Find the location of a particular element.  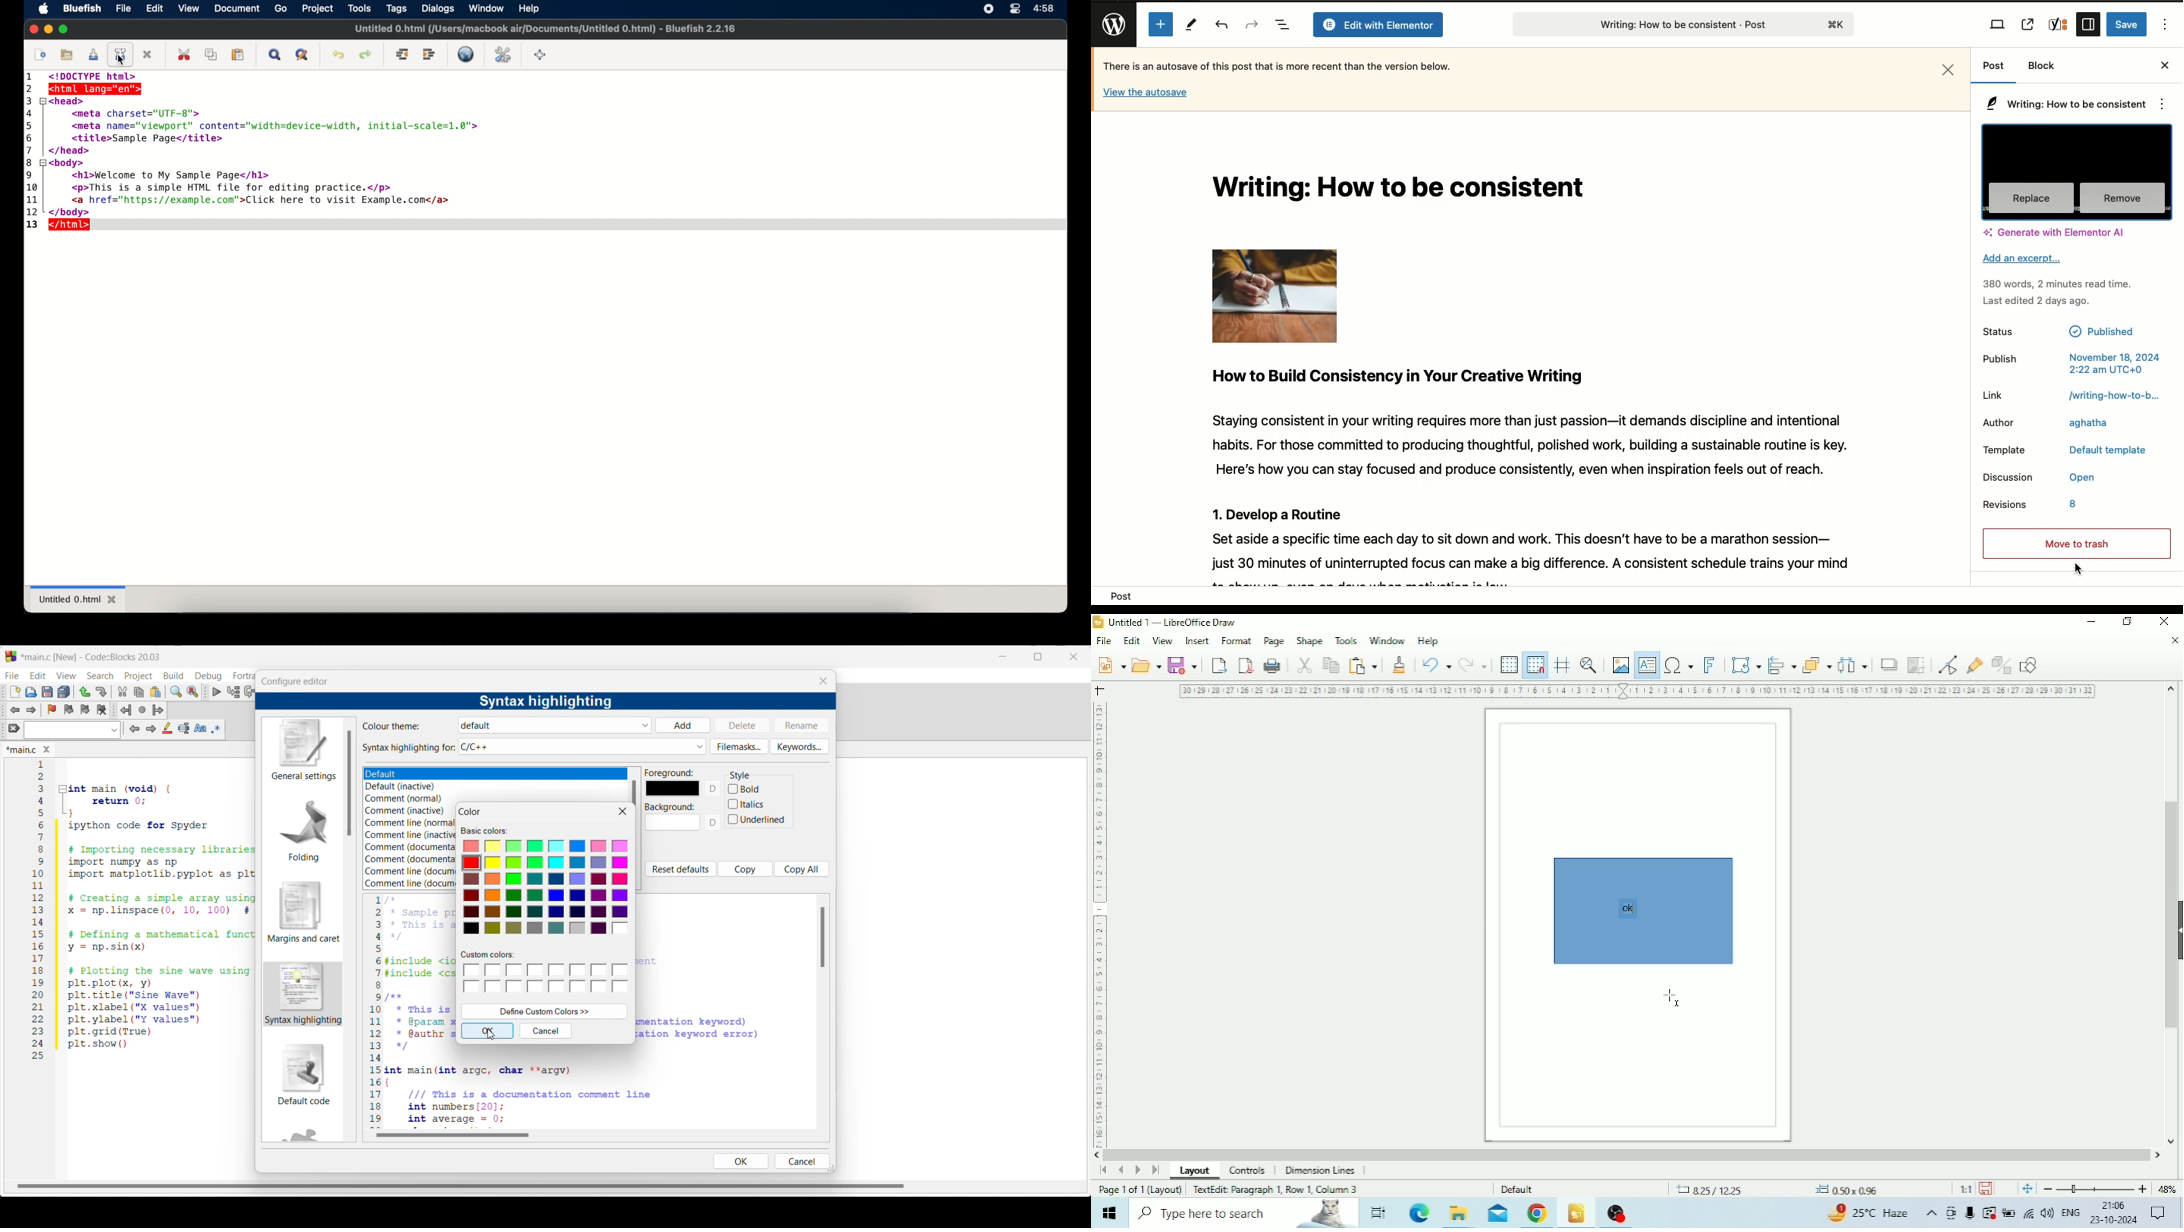

cursor is located at coordinates (496, 1036).